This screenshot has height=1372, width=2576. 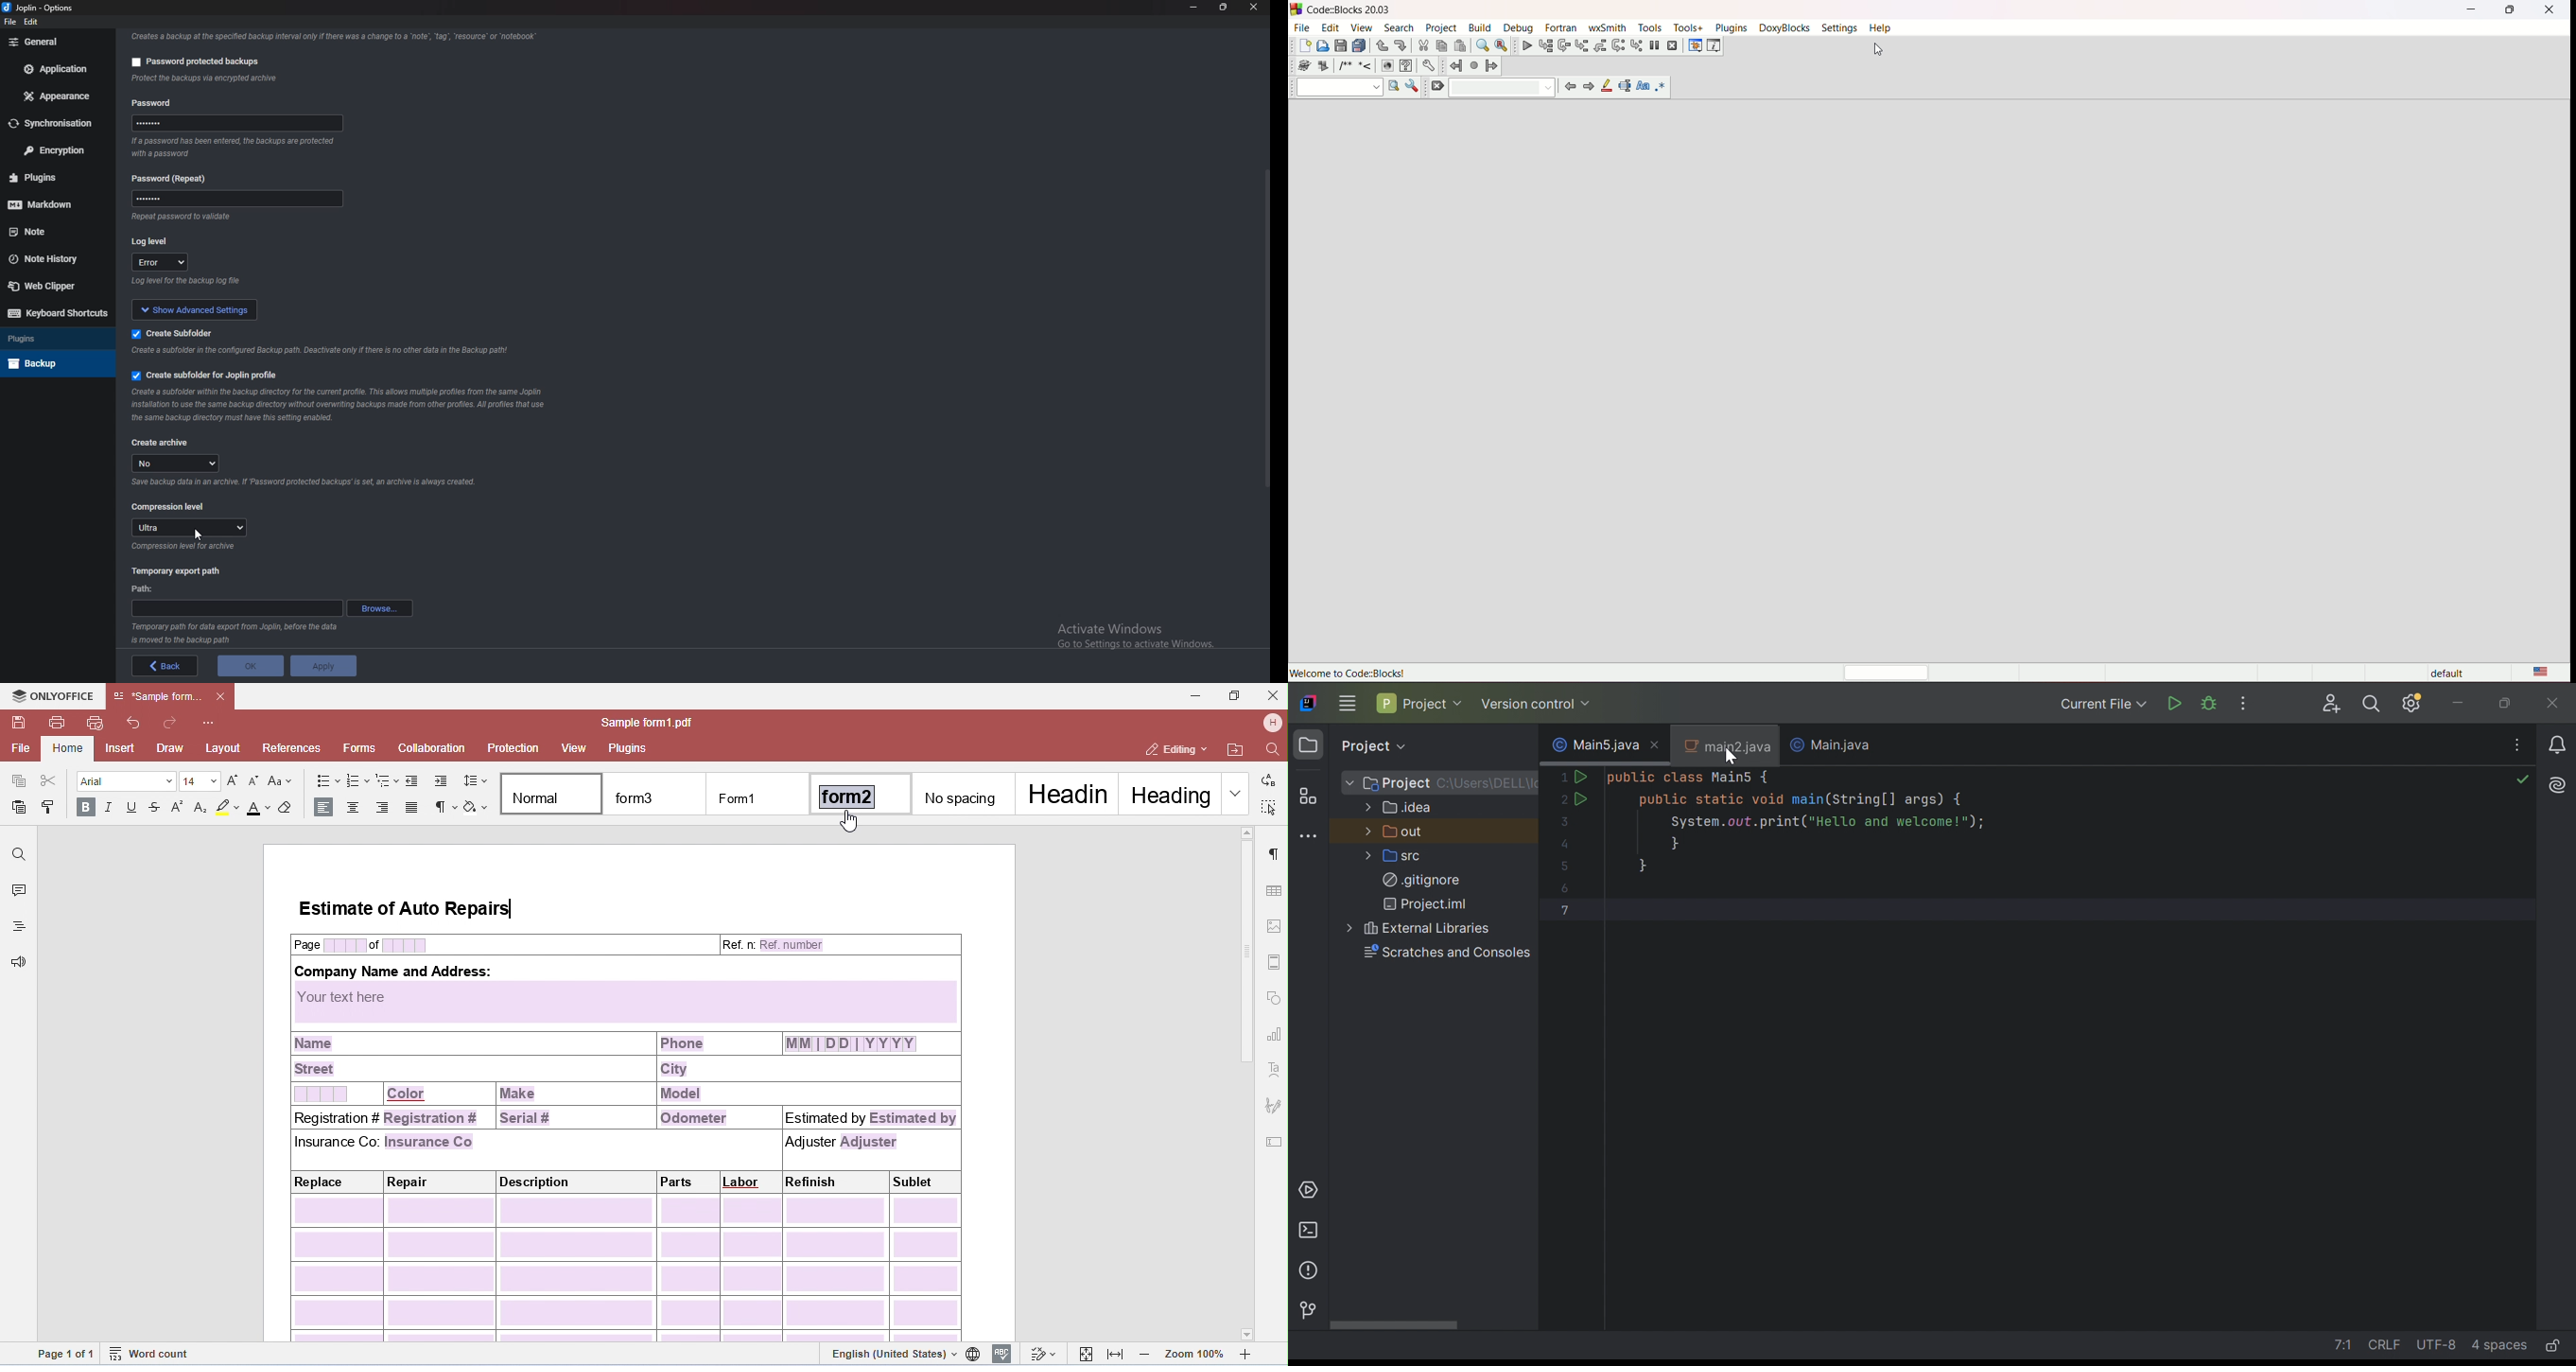 I want to click on password, so click(x=155, y=101).